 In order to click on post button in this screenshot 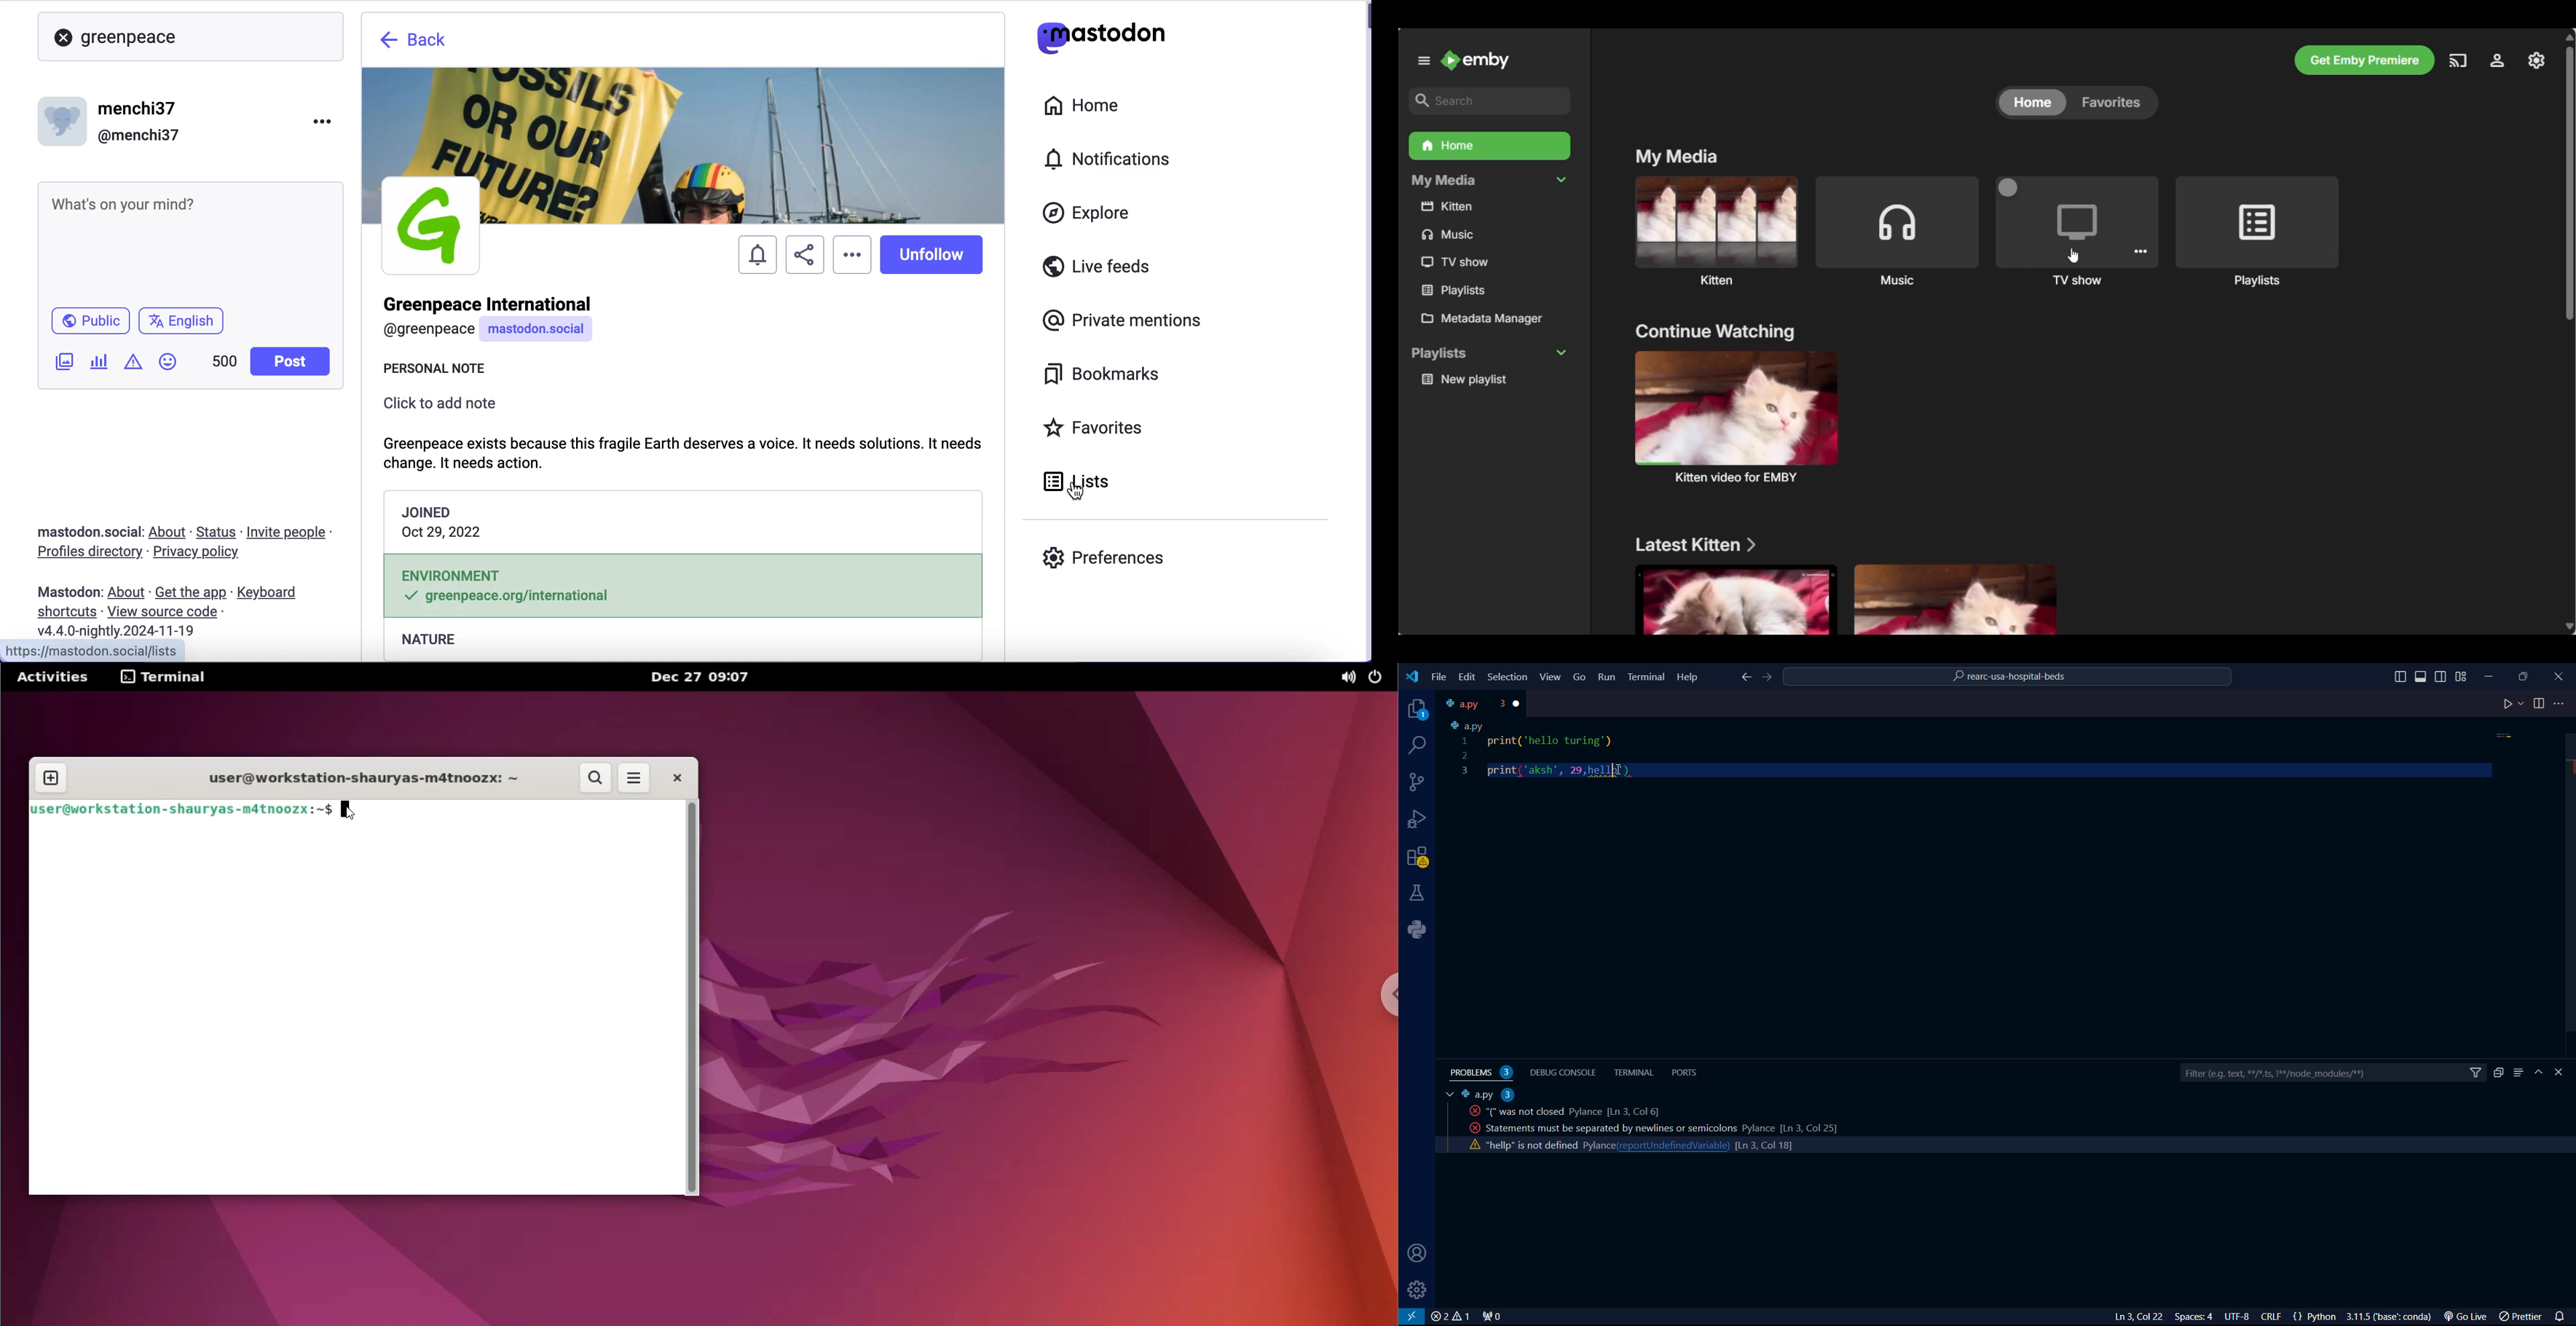, I will do `click(293, 362)`.